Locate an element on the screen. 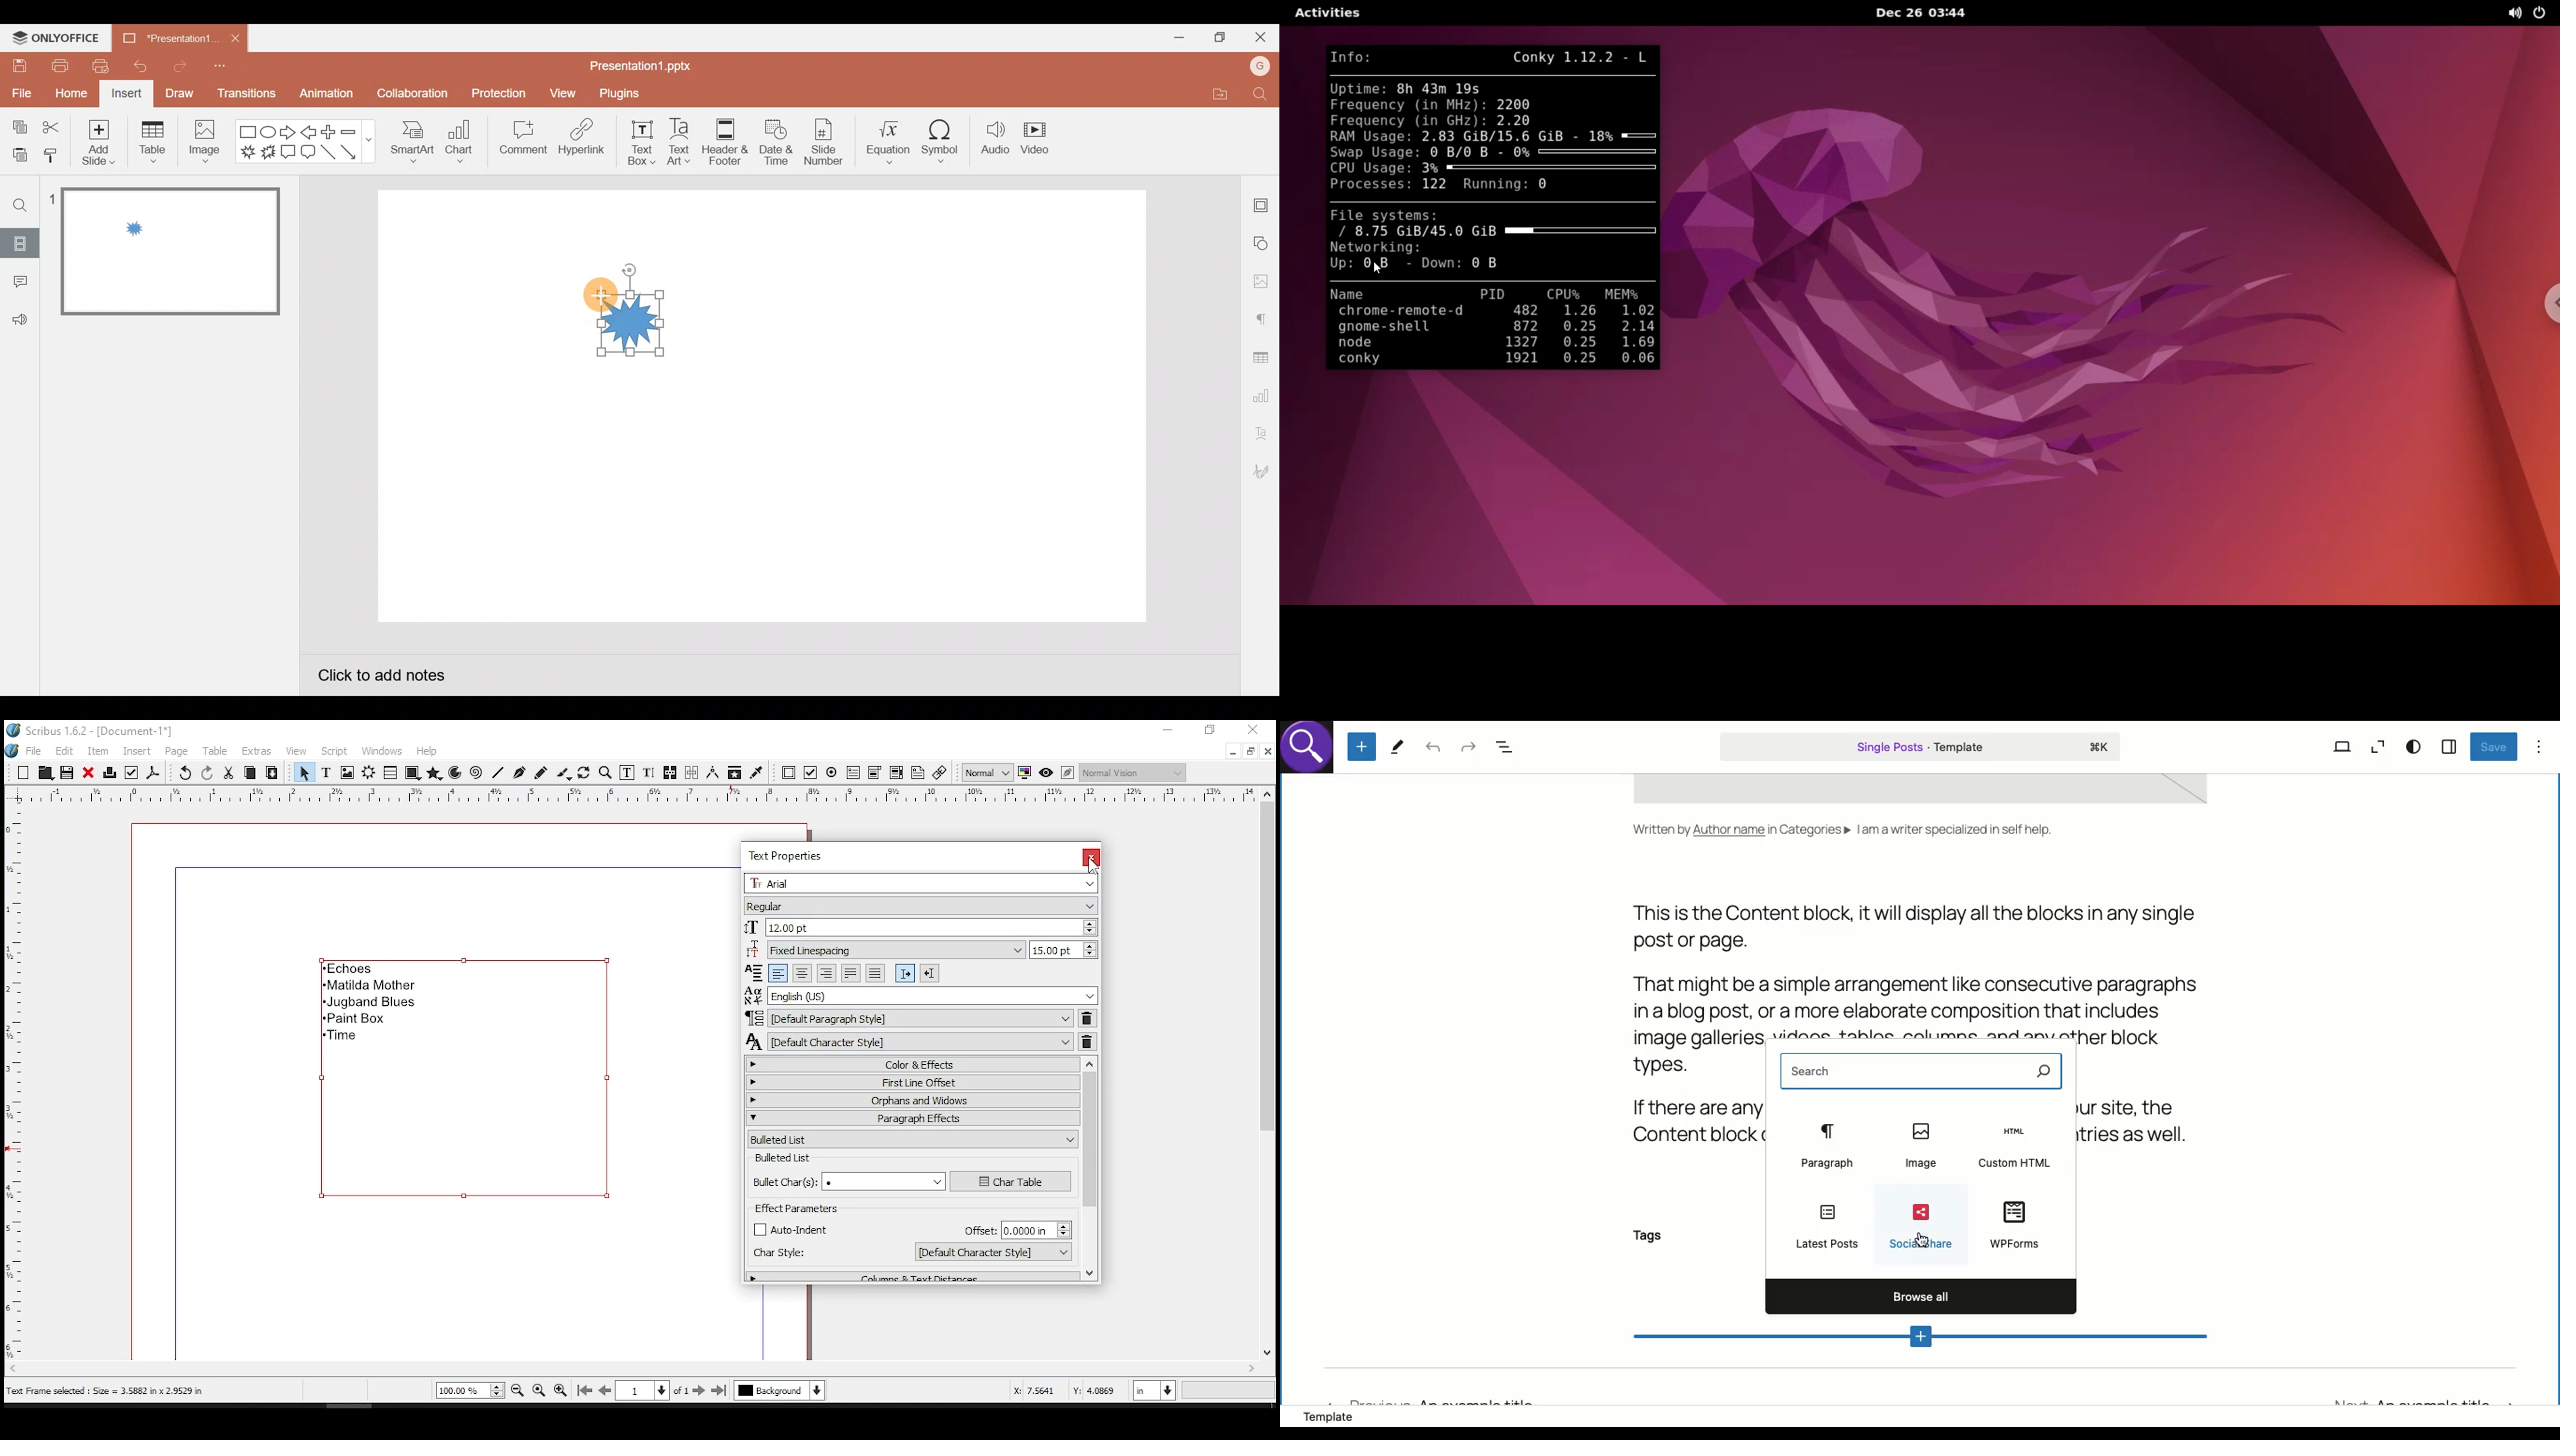  current zoom level is located at coordinates (470, 1390).